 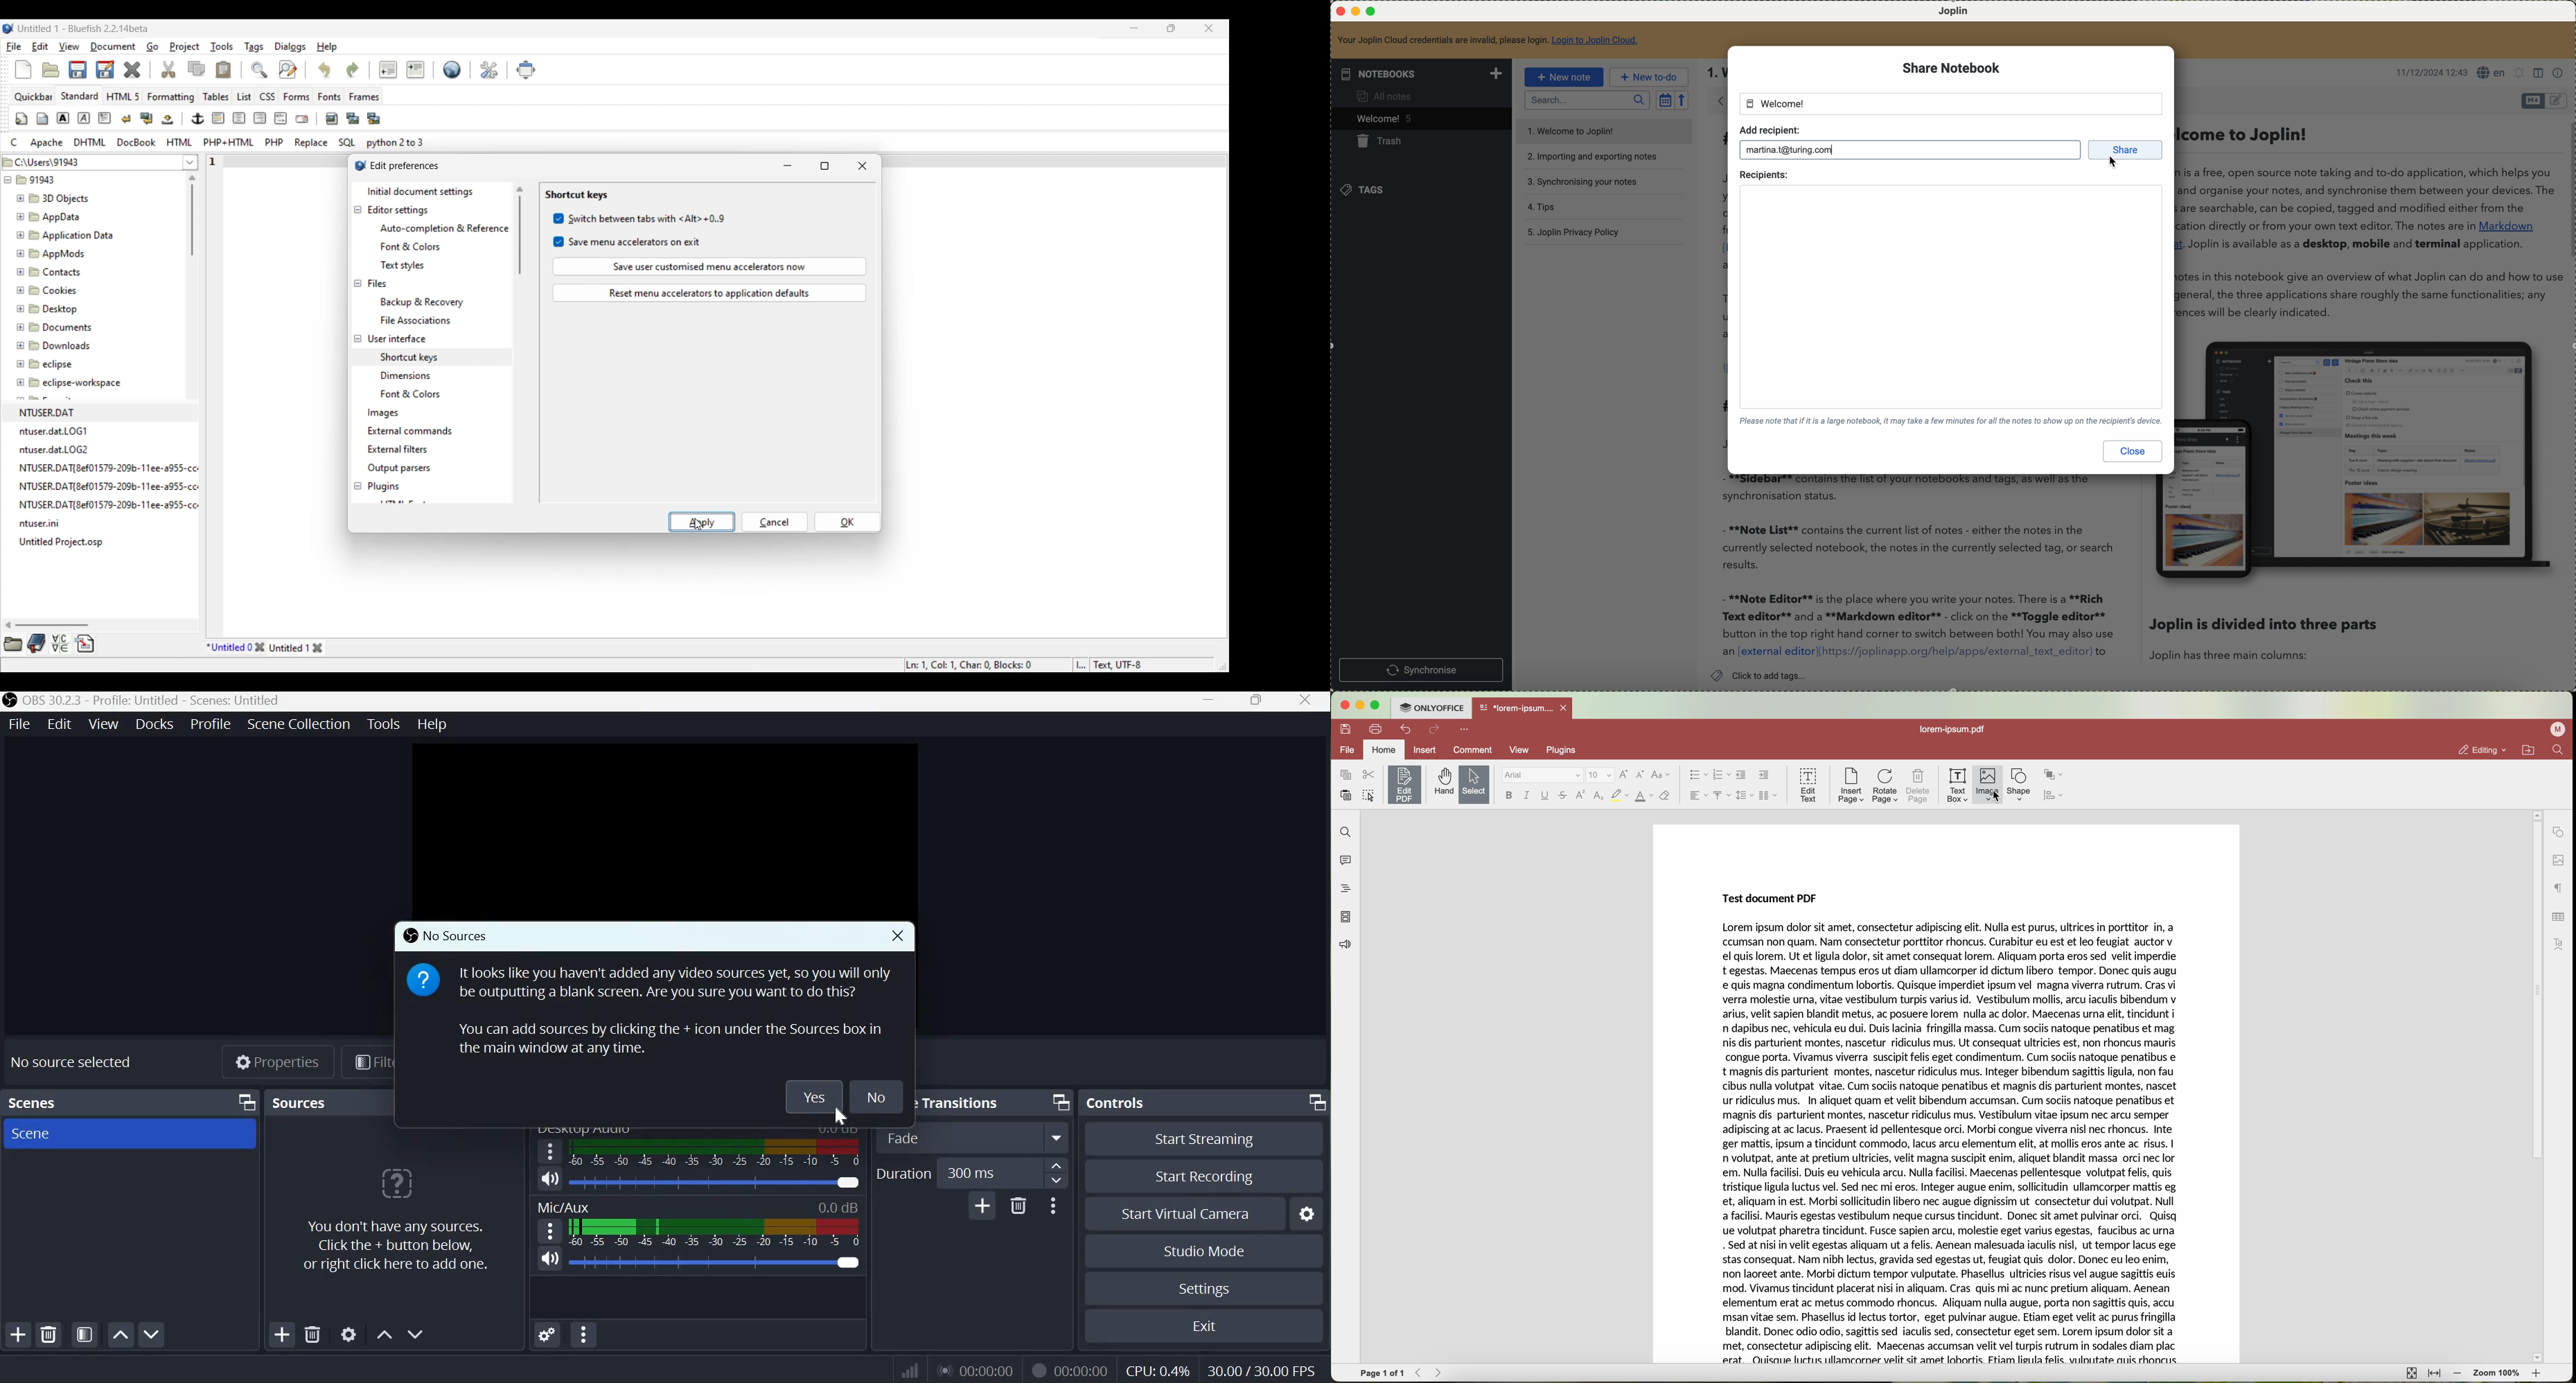 What do you see at coordinates (847, 1183) in the screenshot?
I see `Audio Slider` at bounding box center [847, 1183].